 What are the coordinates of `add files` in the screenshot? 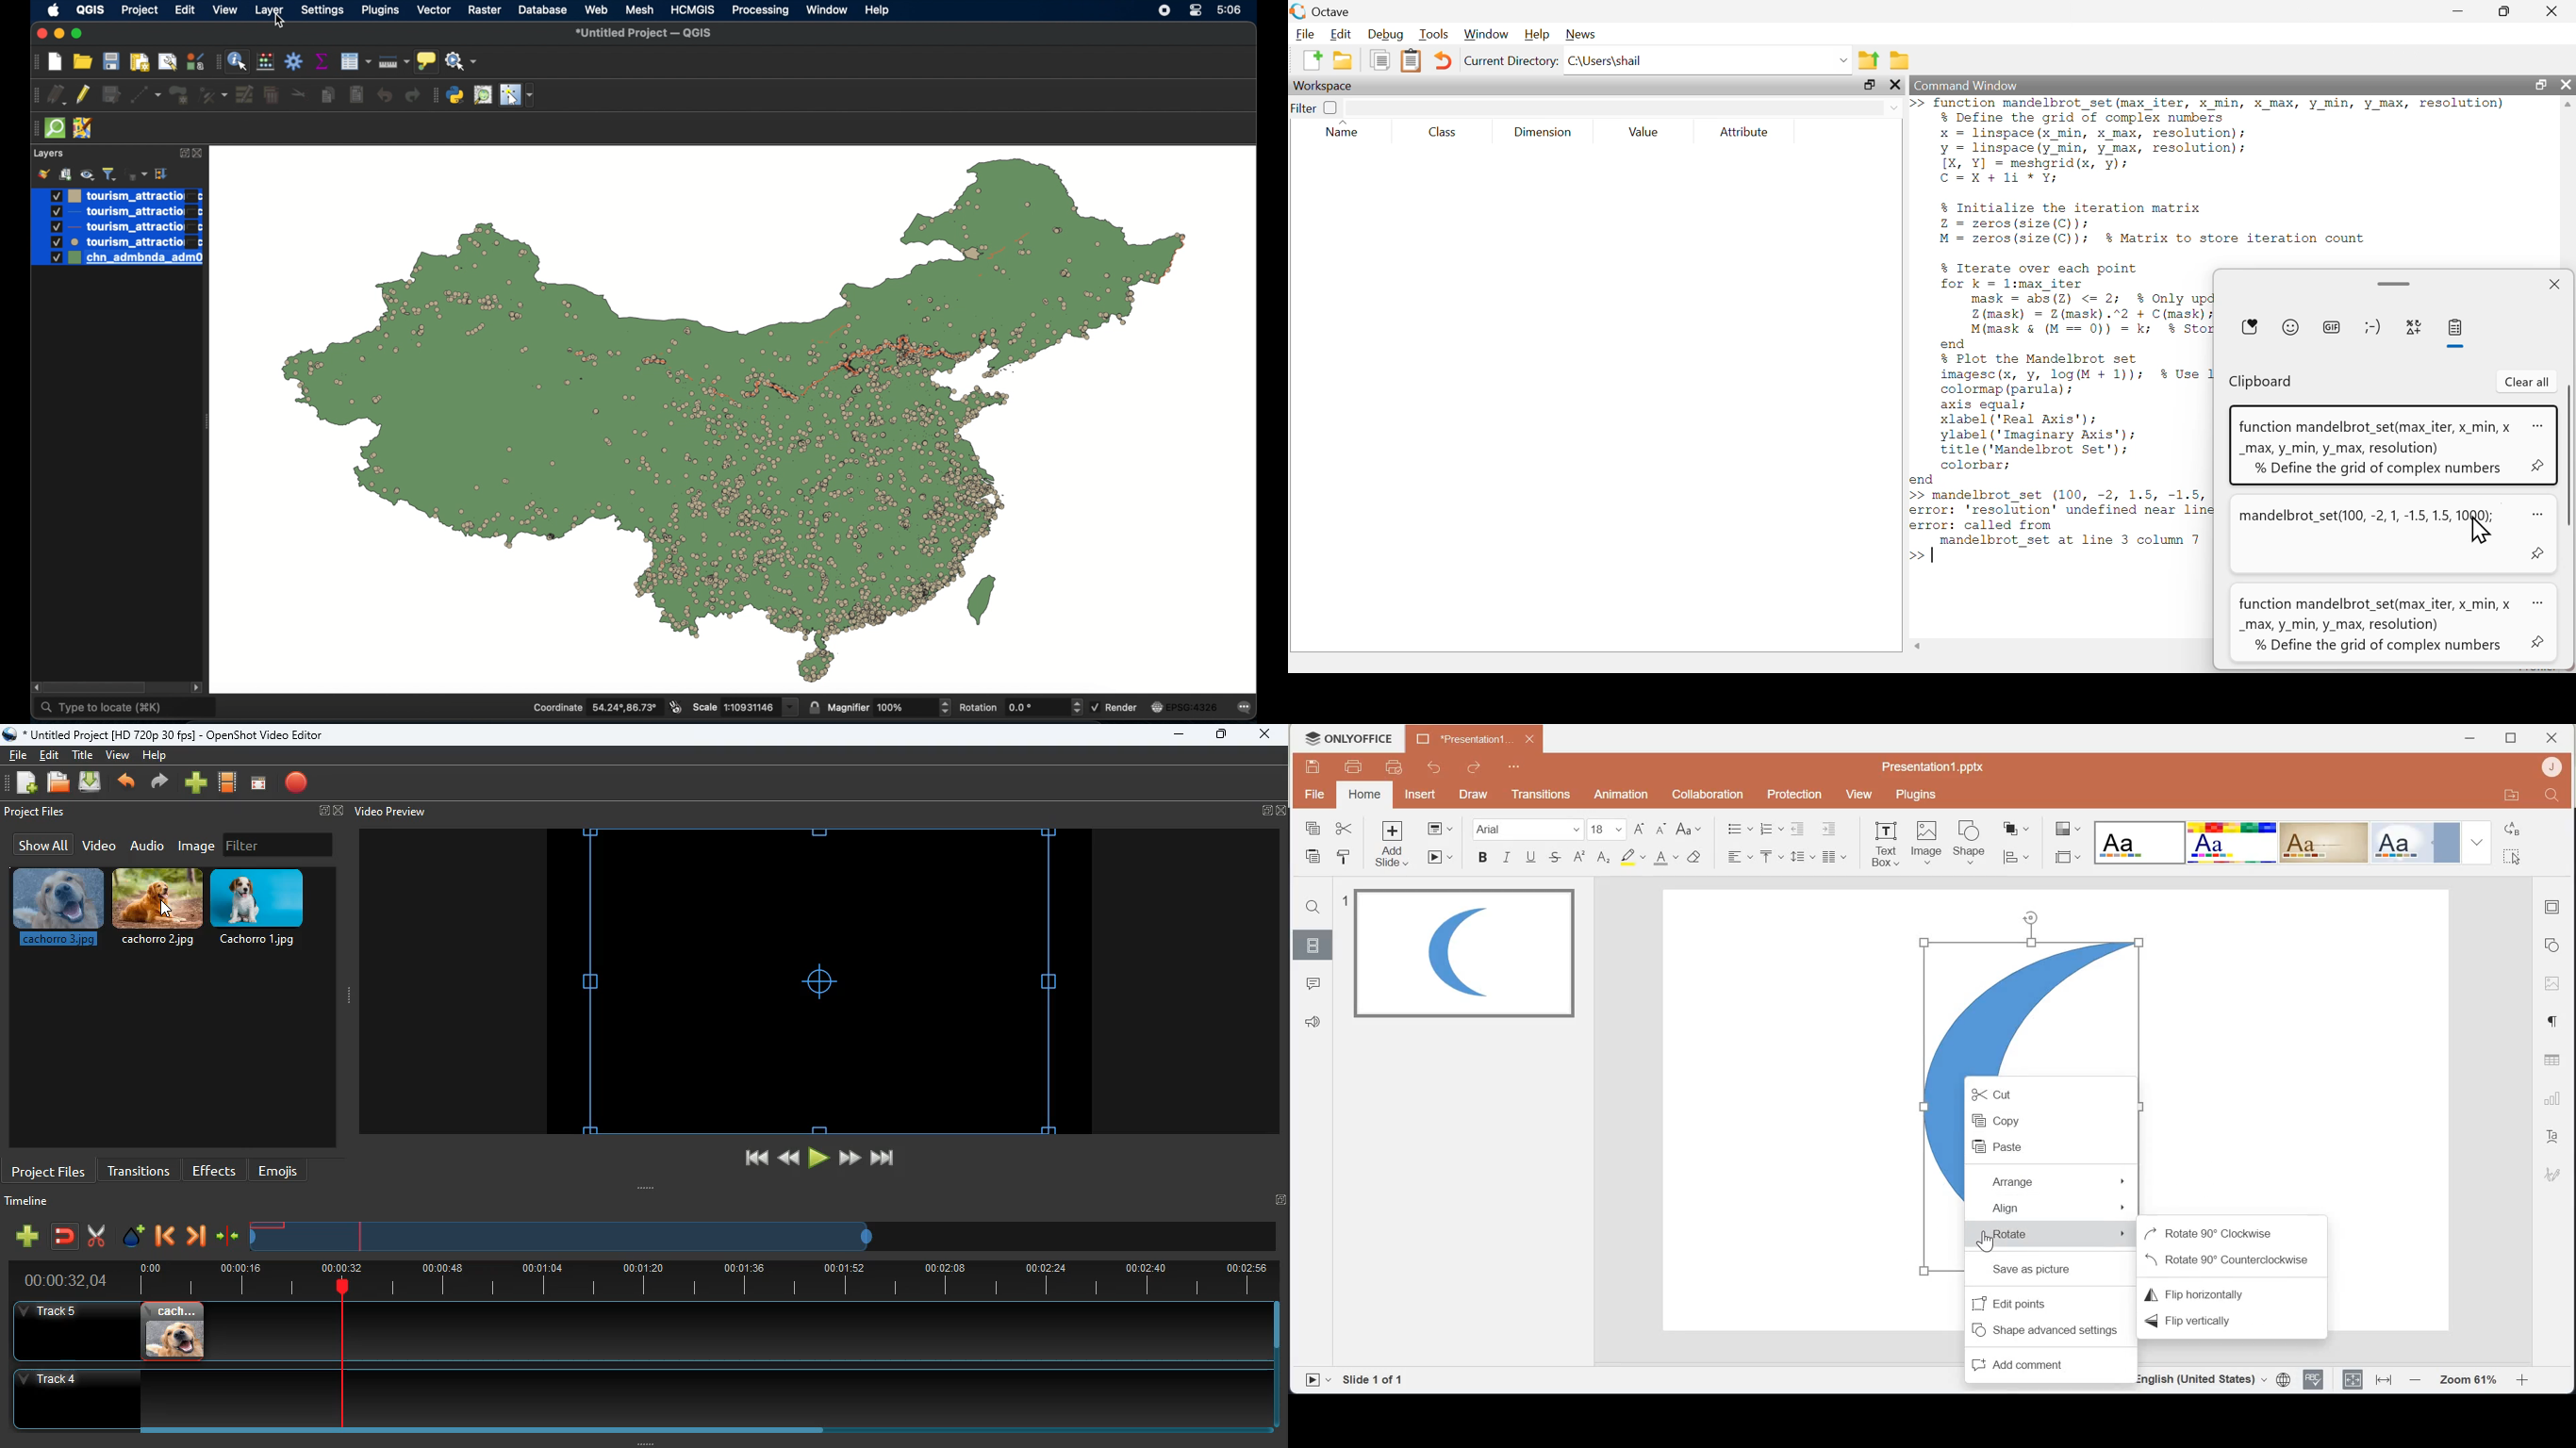 It's located at (28, 785).